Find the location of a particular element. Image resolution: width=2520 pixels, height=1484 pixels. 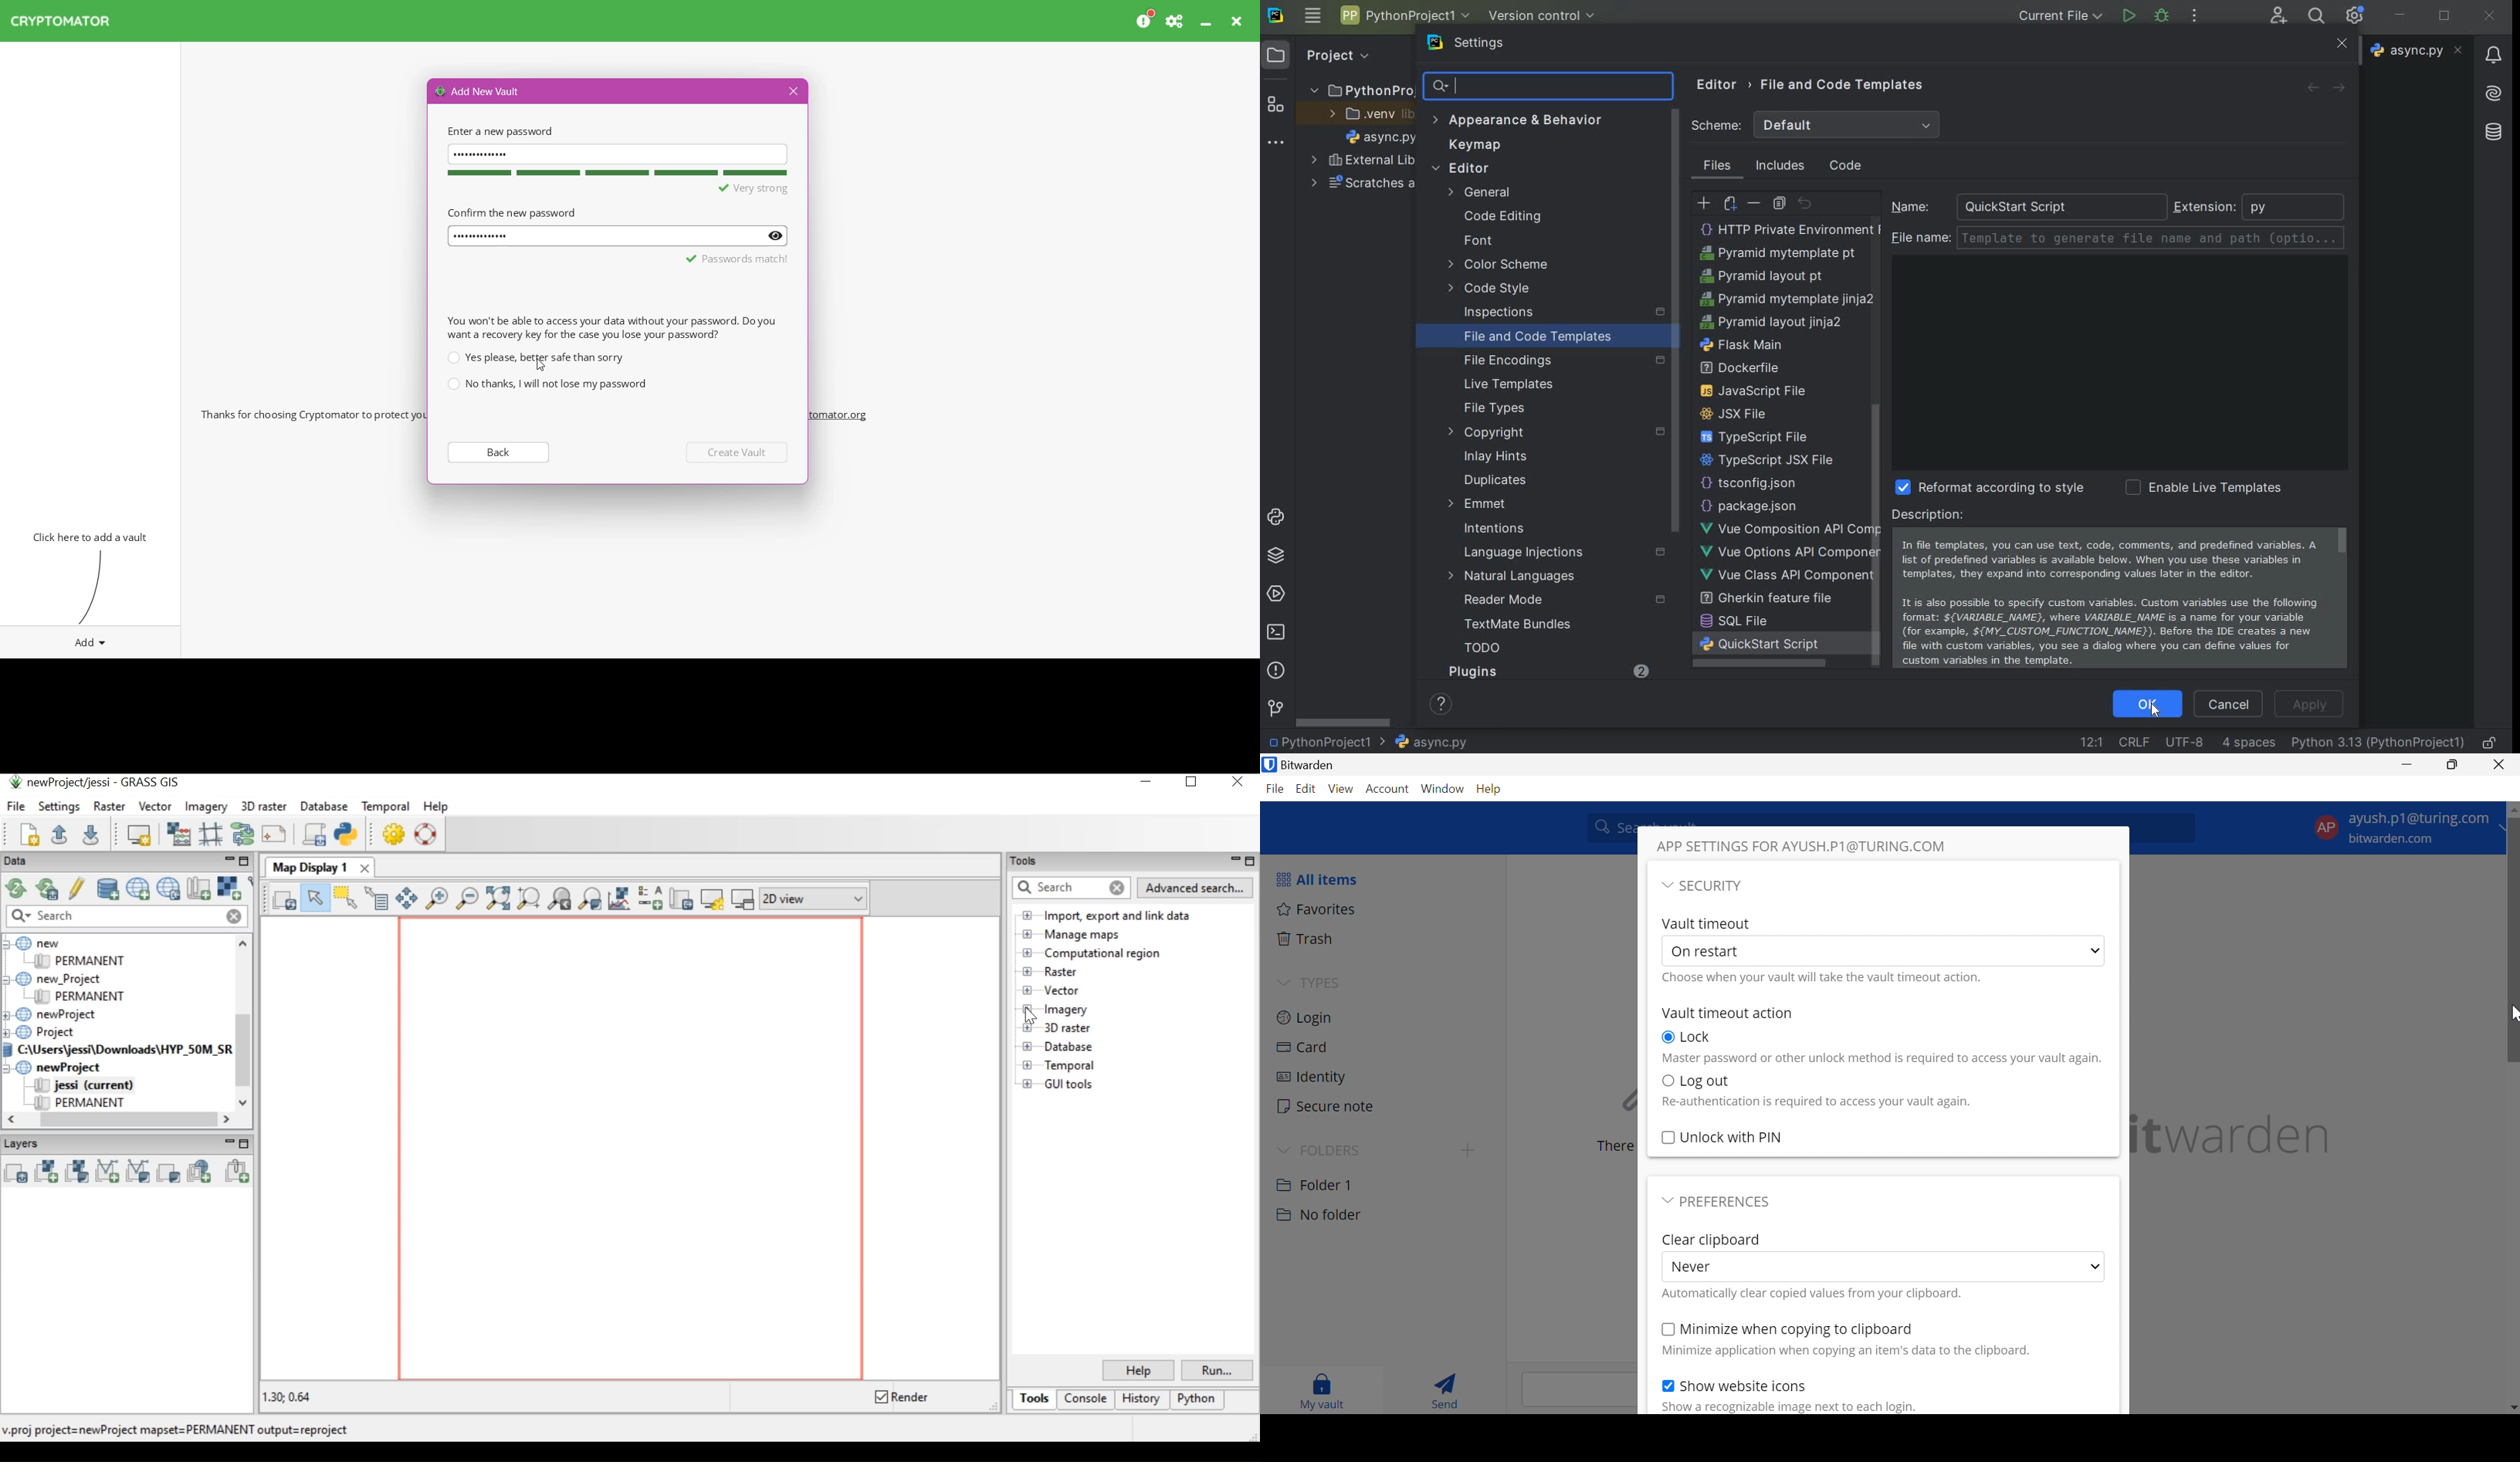

Bitwarden is located at coordinates (1313, 765).